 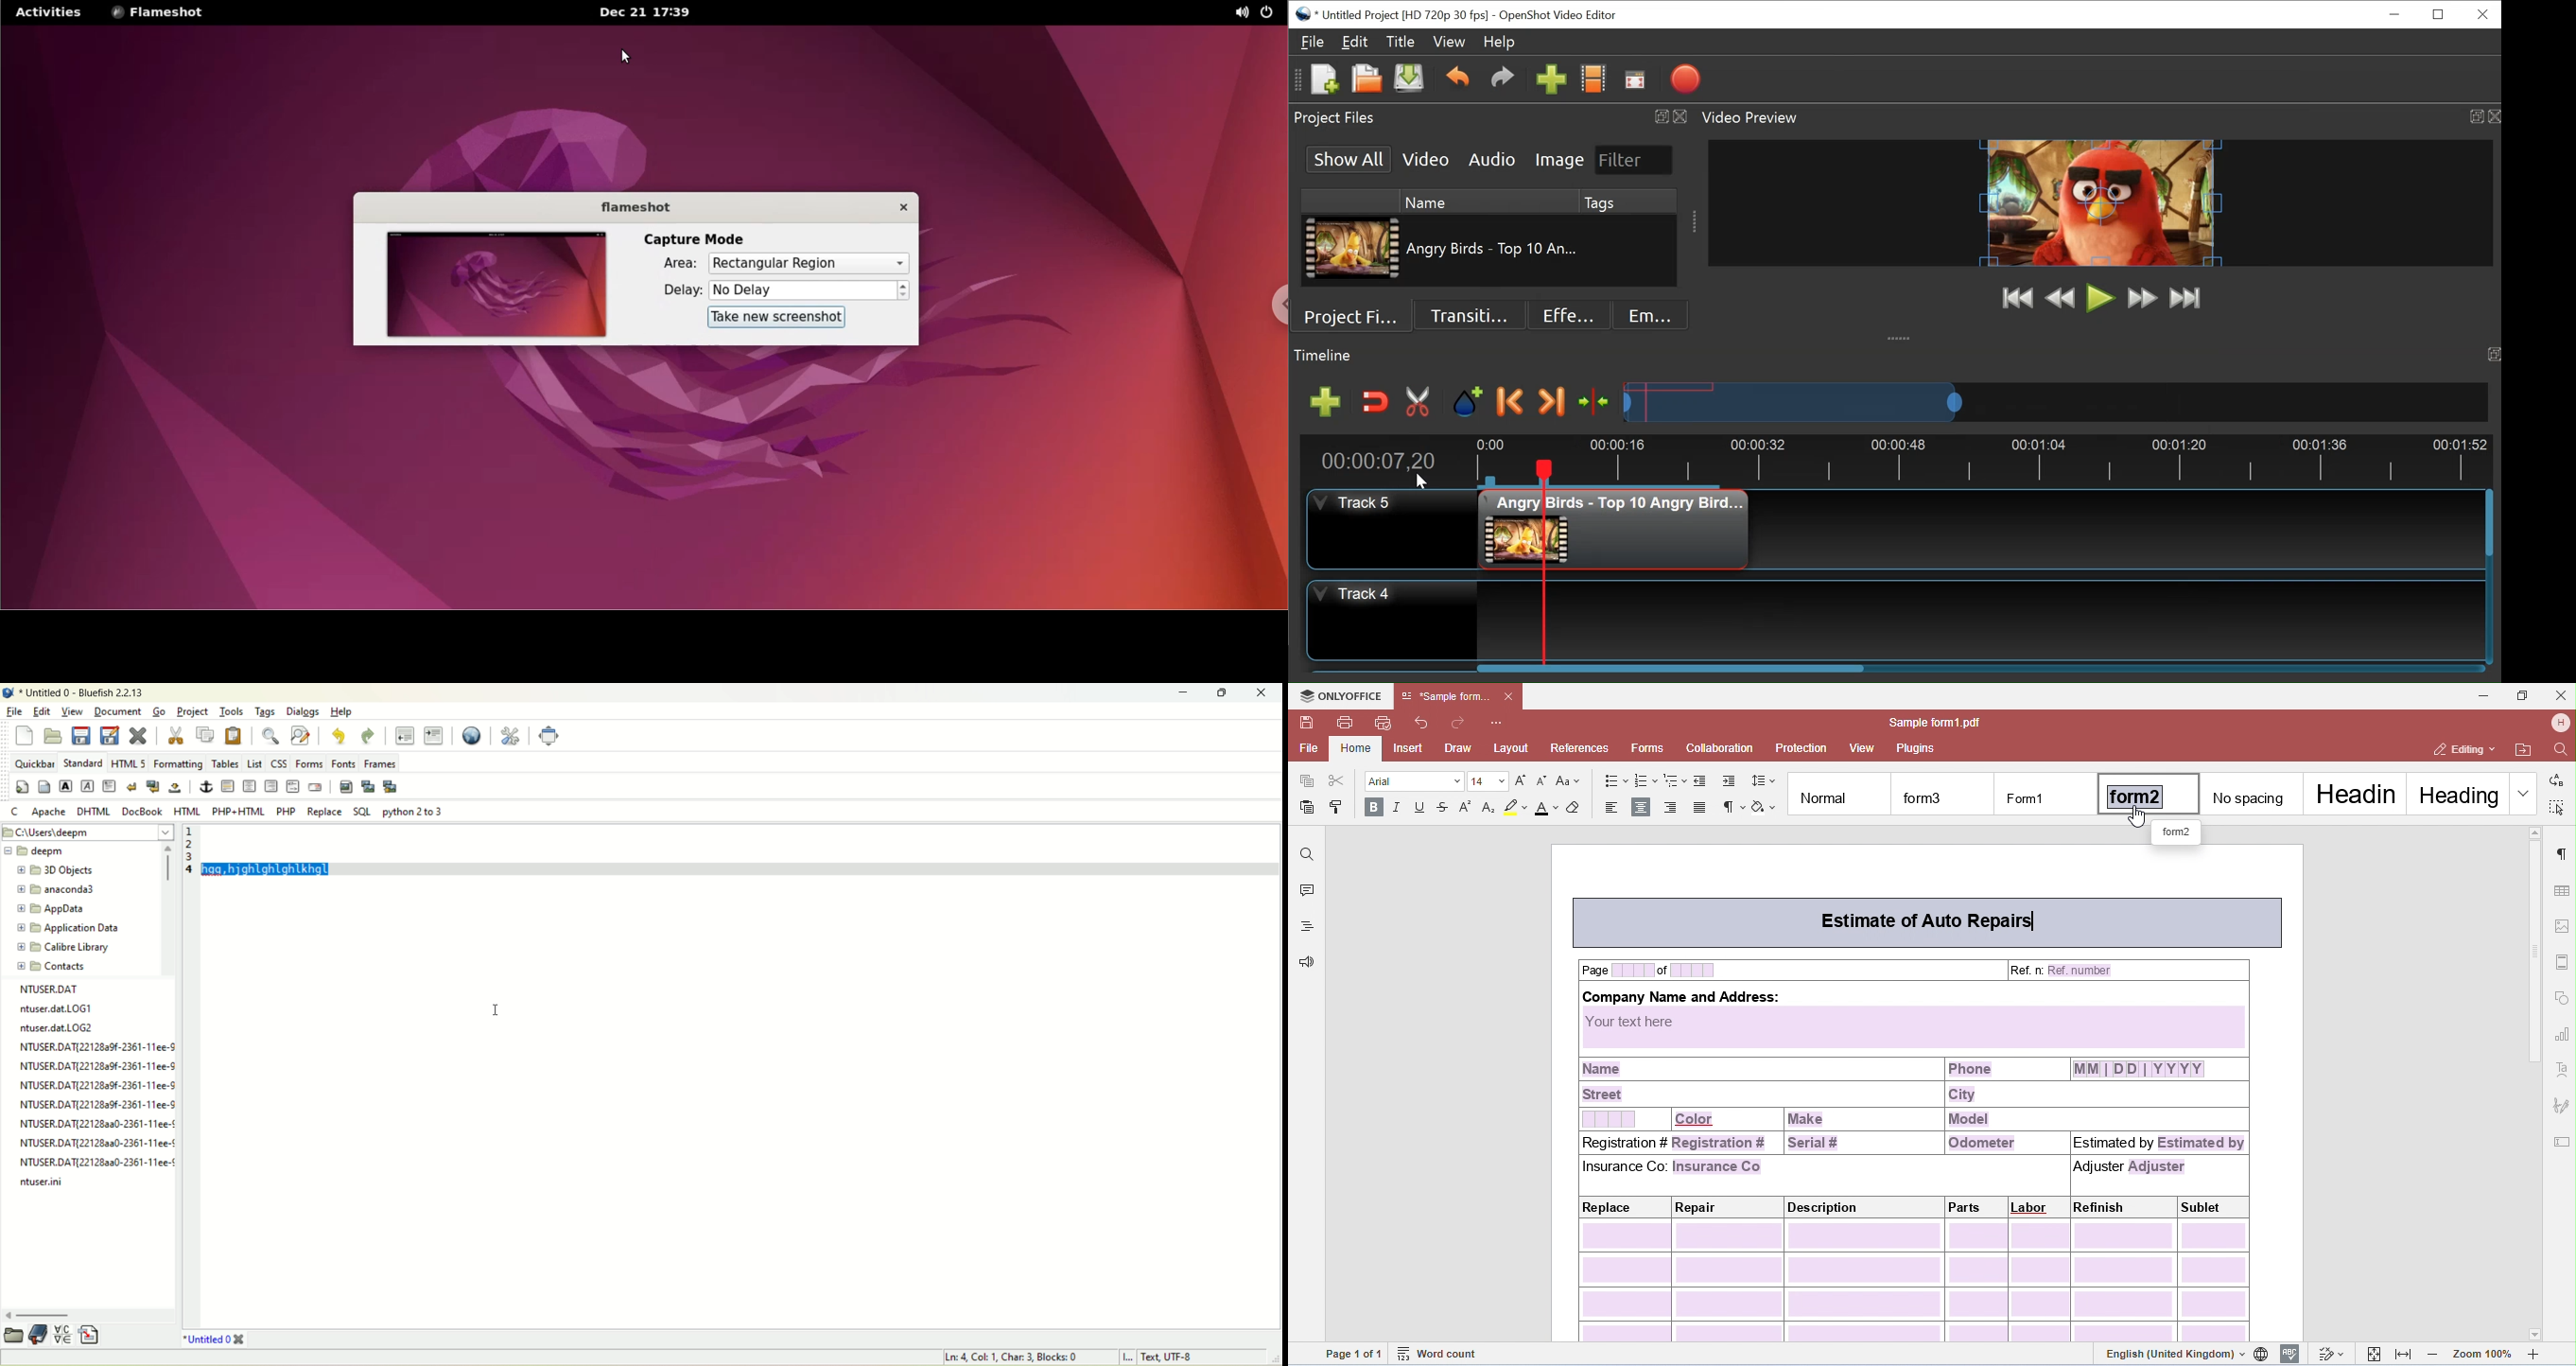 What do you see at coordinates (96, 1161) in the screenshot?
I see `NTUSER.DAT{221282a0-2361-11ee-¢` at bounding box center [96, 1161].